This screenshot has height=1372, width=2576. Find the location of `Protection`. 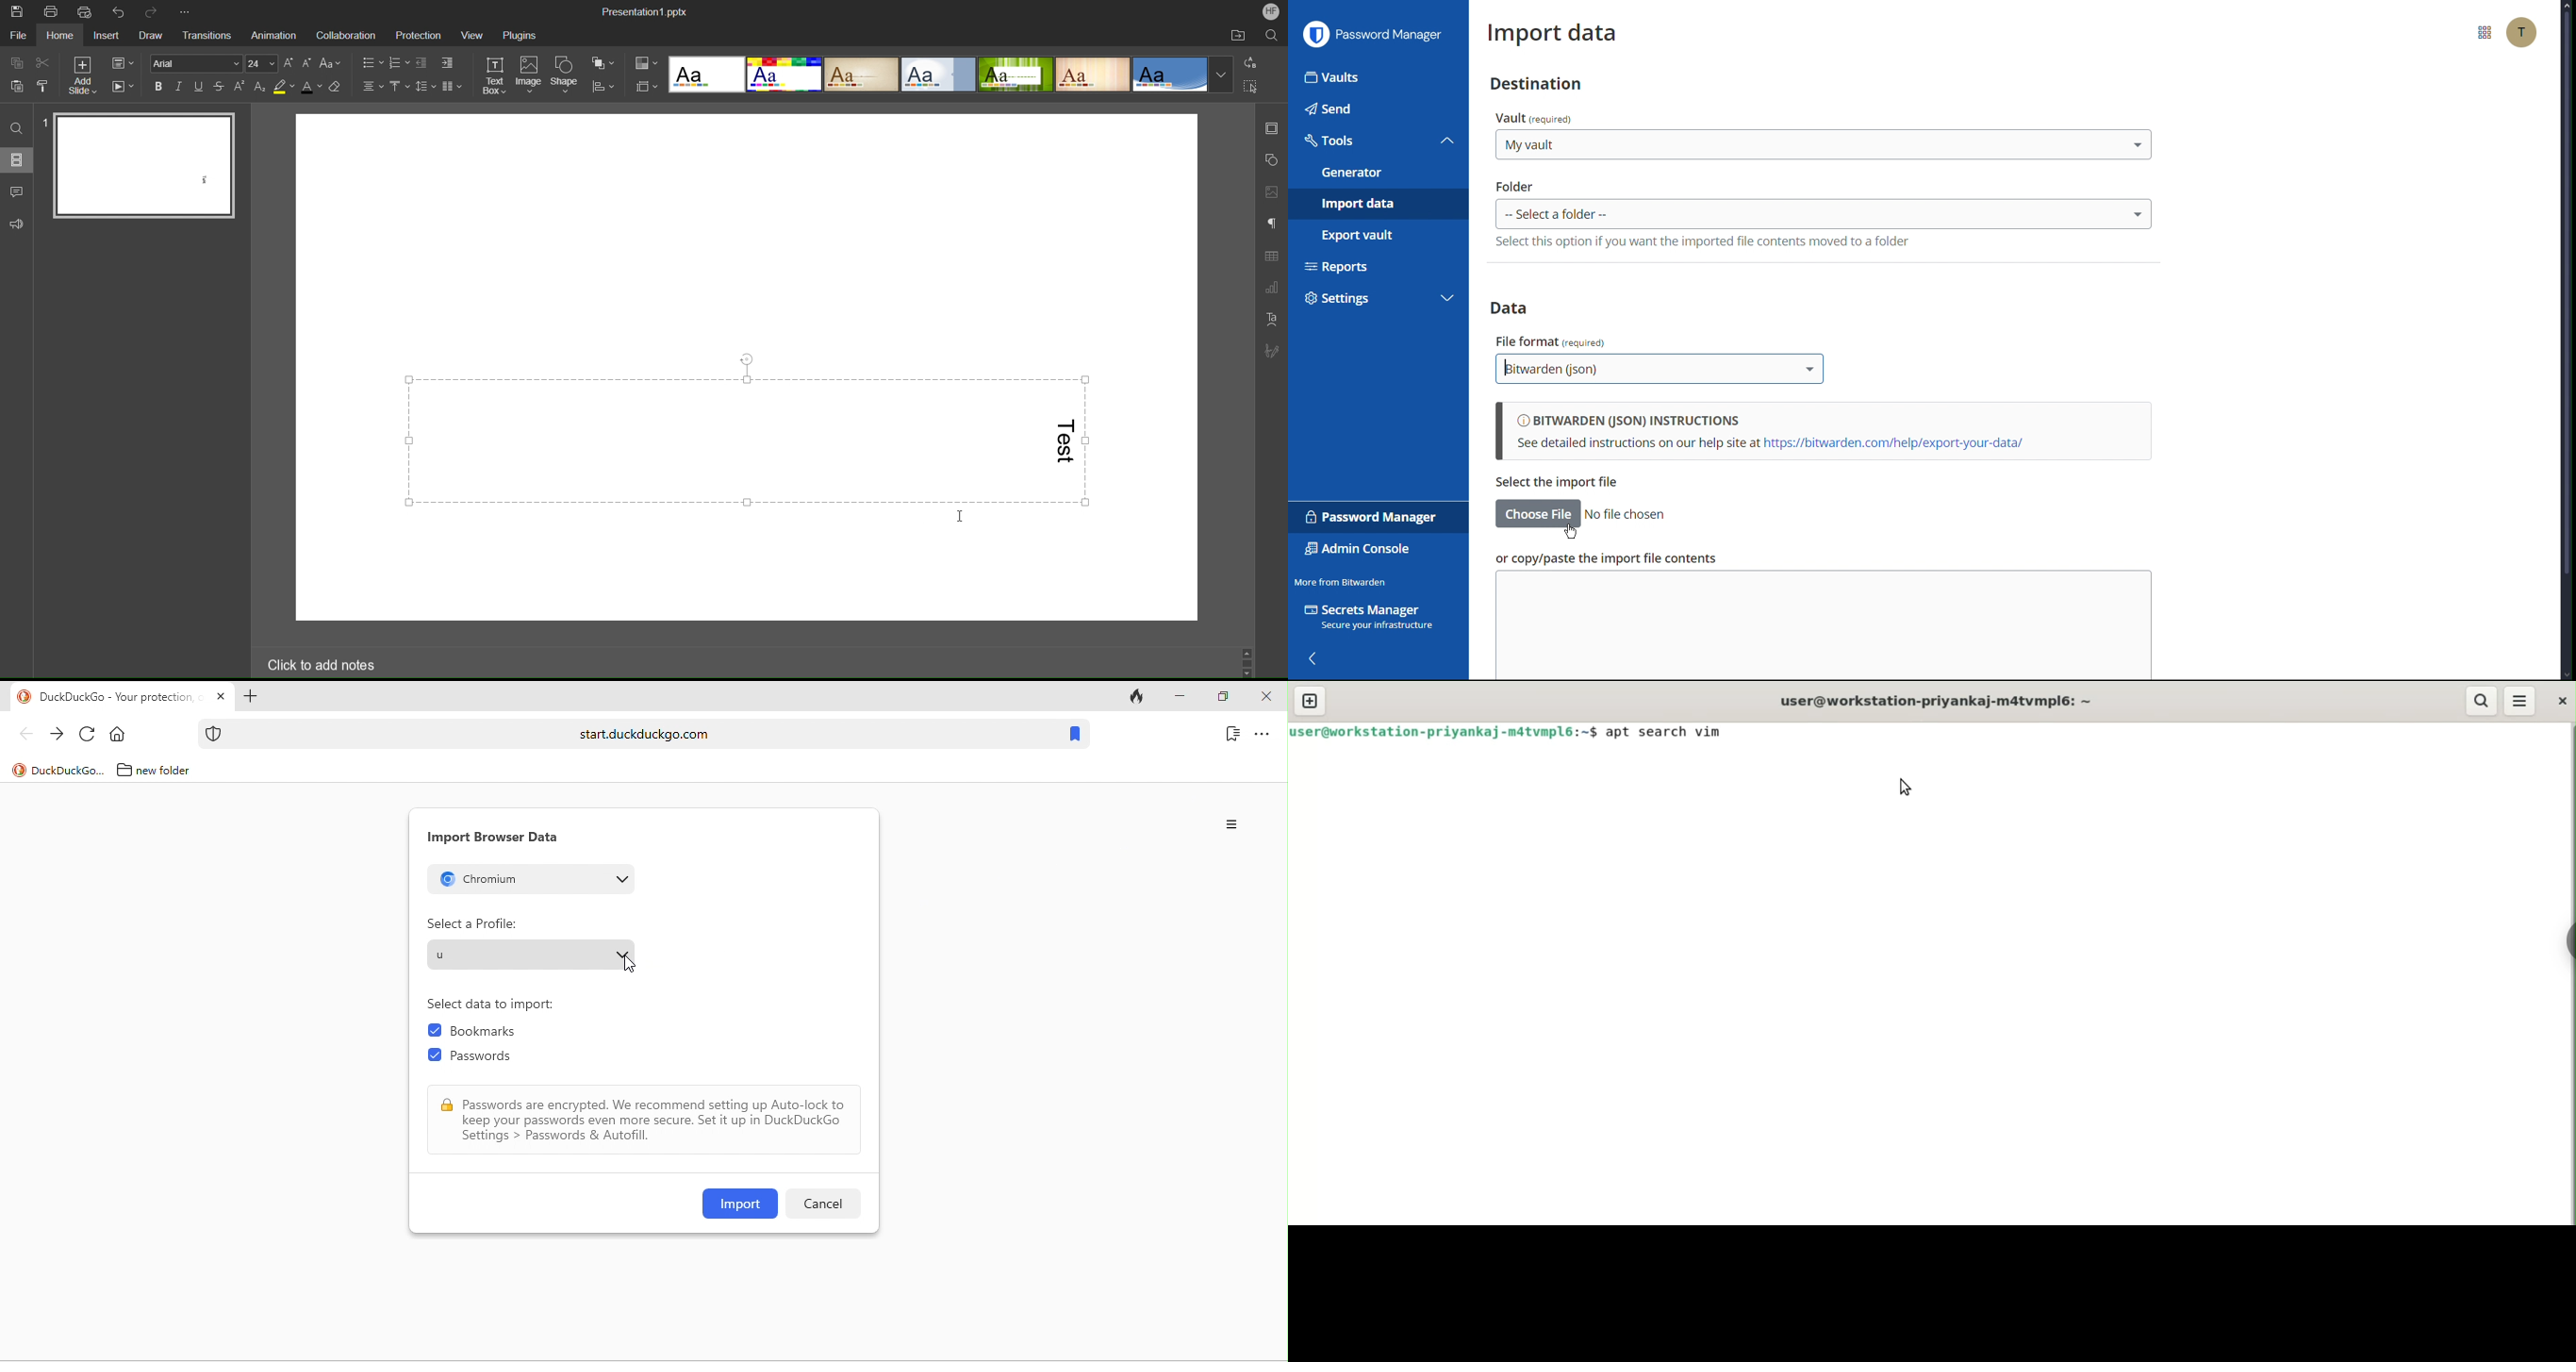

Protection is located at coordinates (415, 34).